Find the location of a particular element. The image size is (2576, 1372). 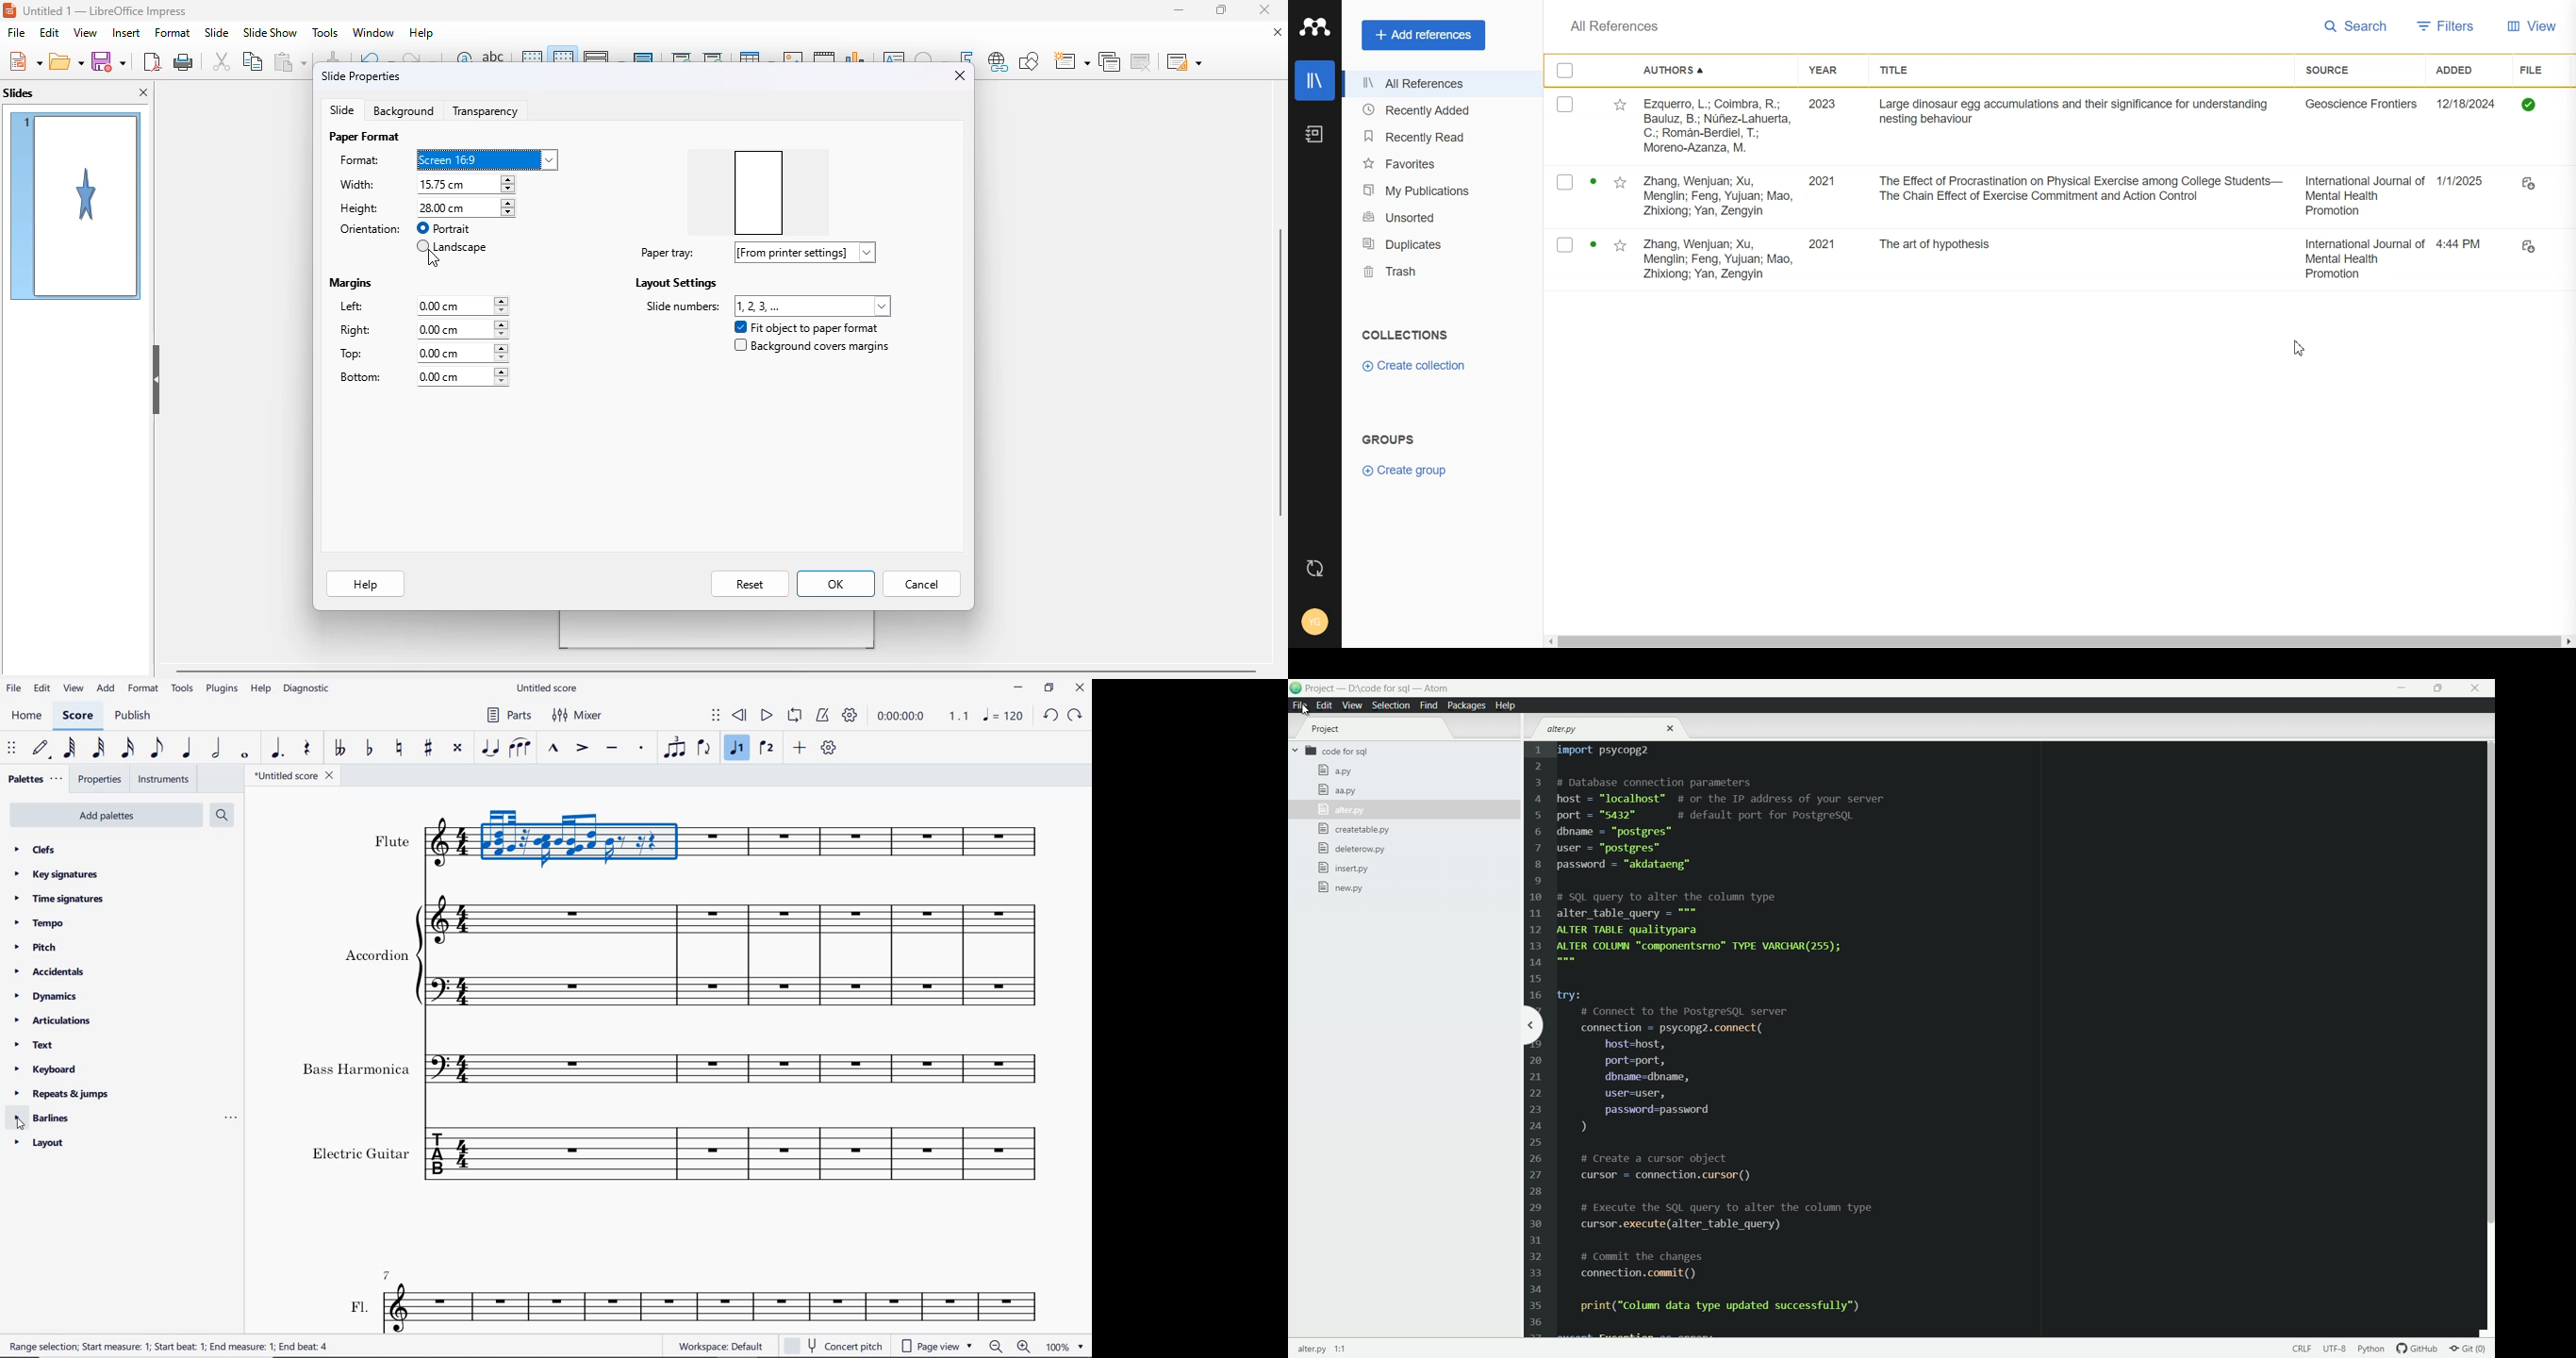

minimize is located at coordinates (1179, 10).